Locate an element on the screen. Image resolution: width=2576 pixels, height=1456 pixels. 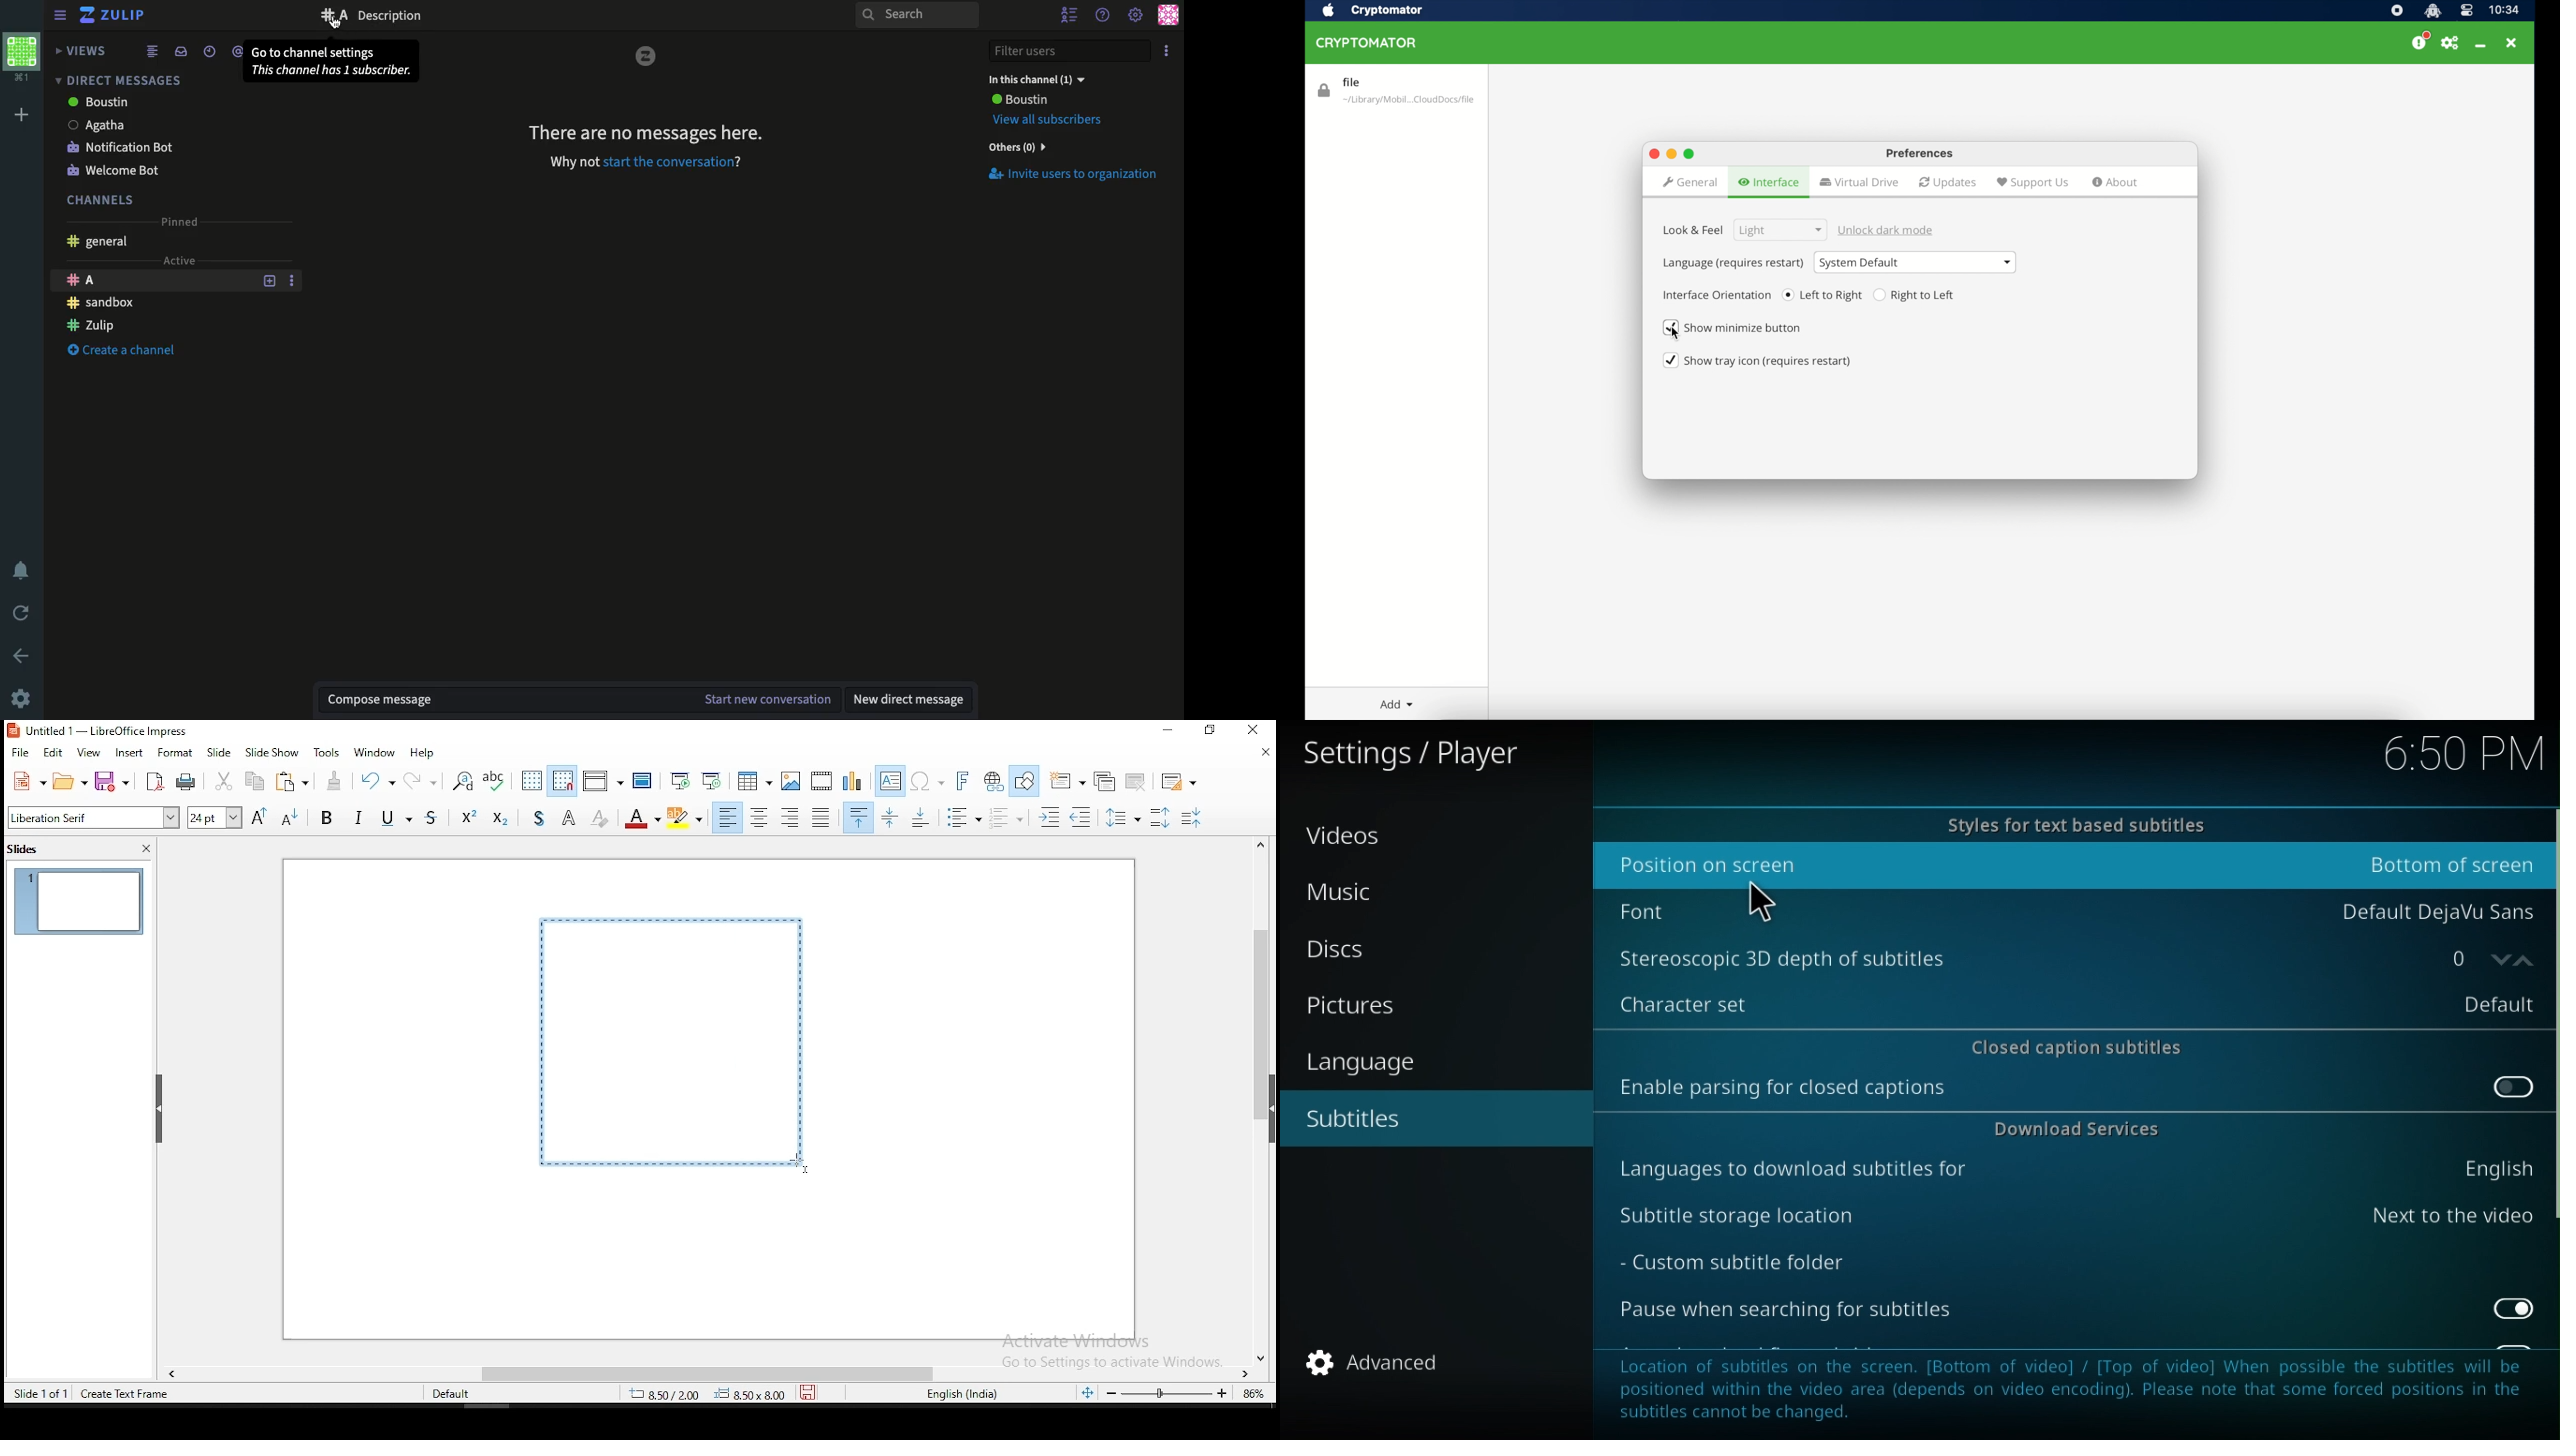
clone formatting is located at coordinates (334, 780).